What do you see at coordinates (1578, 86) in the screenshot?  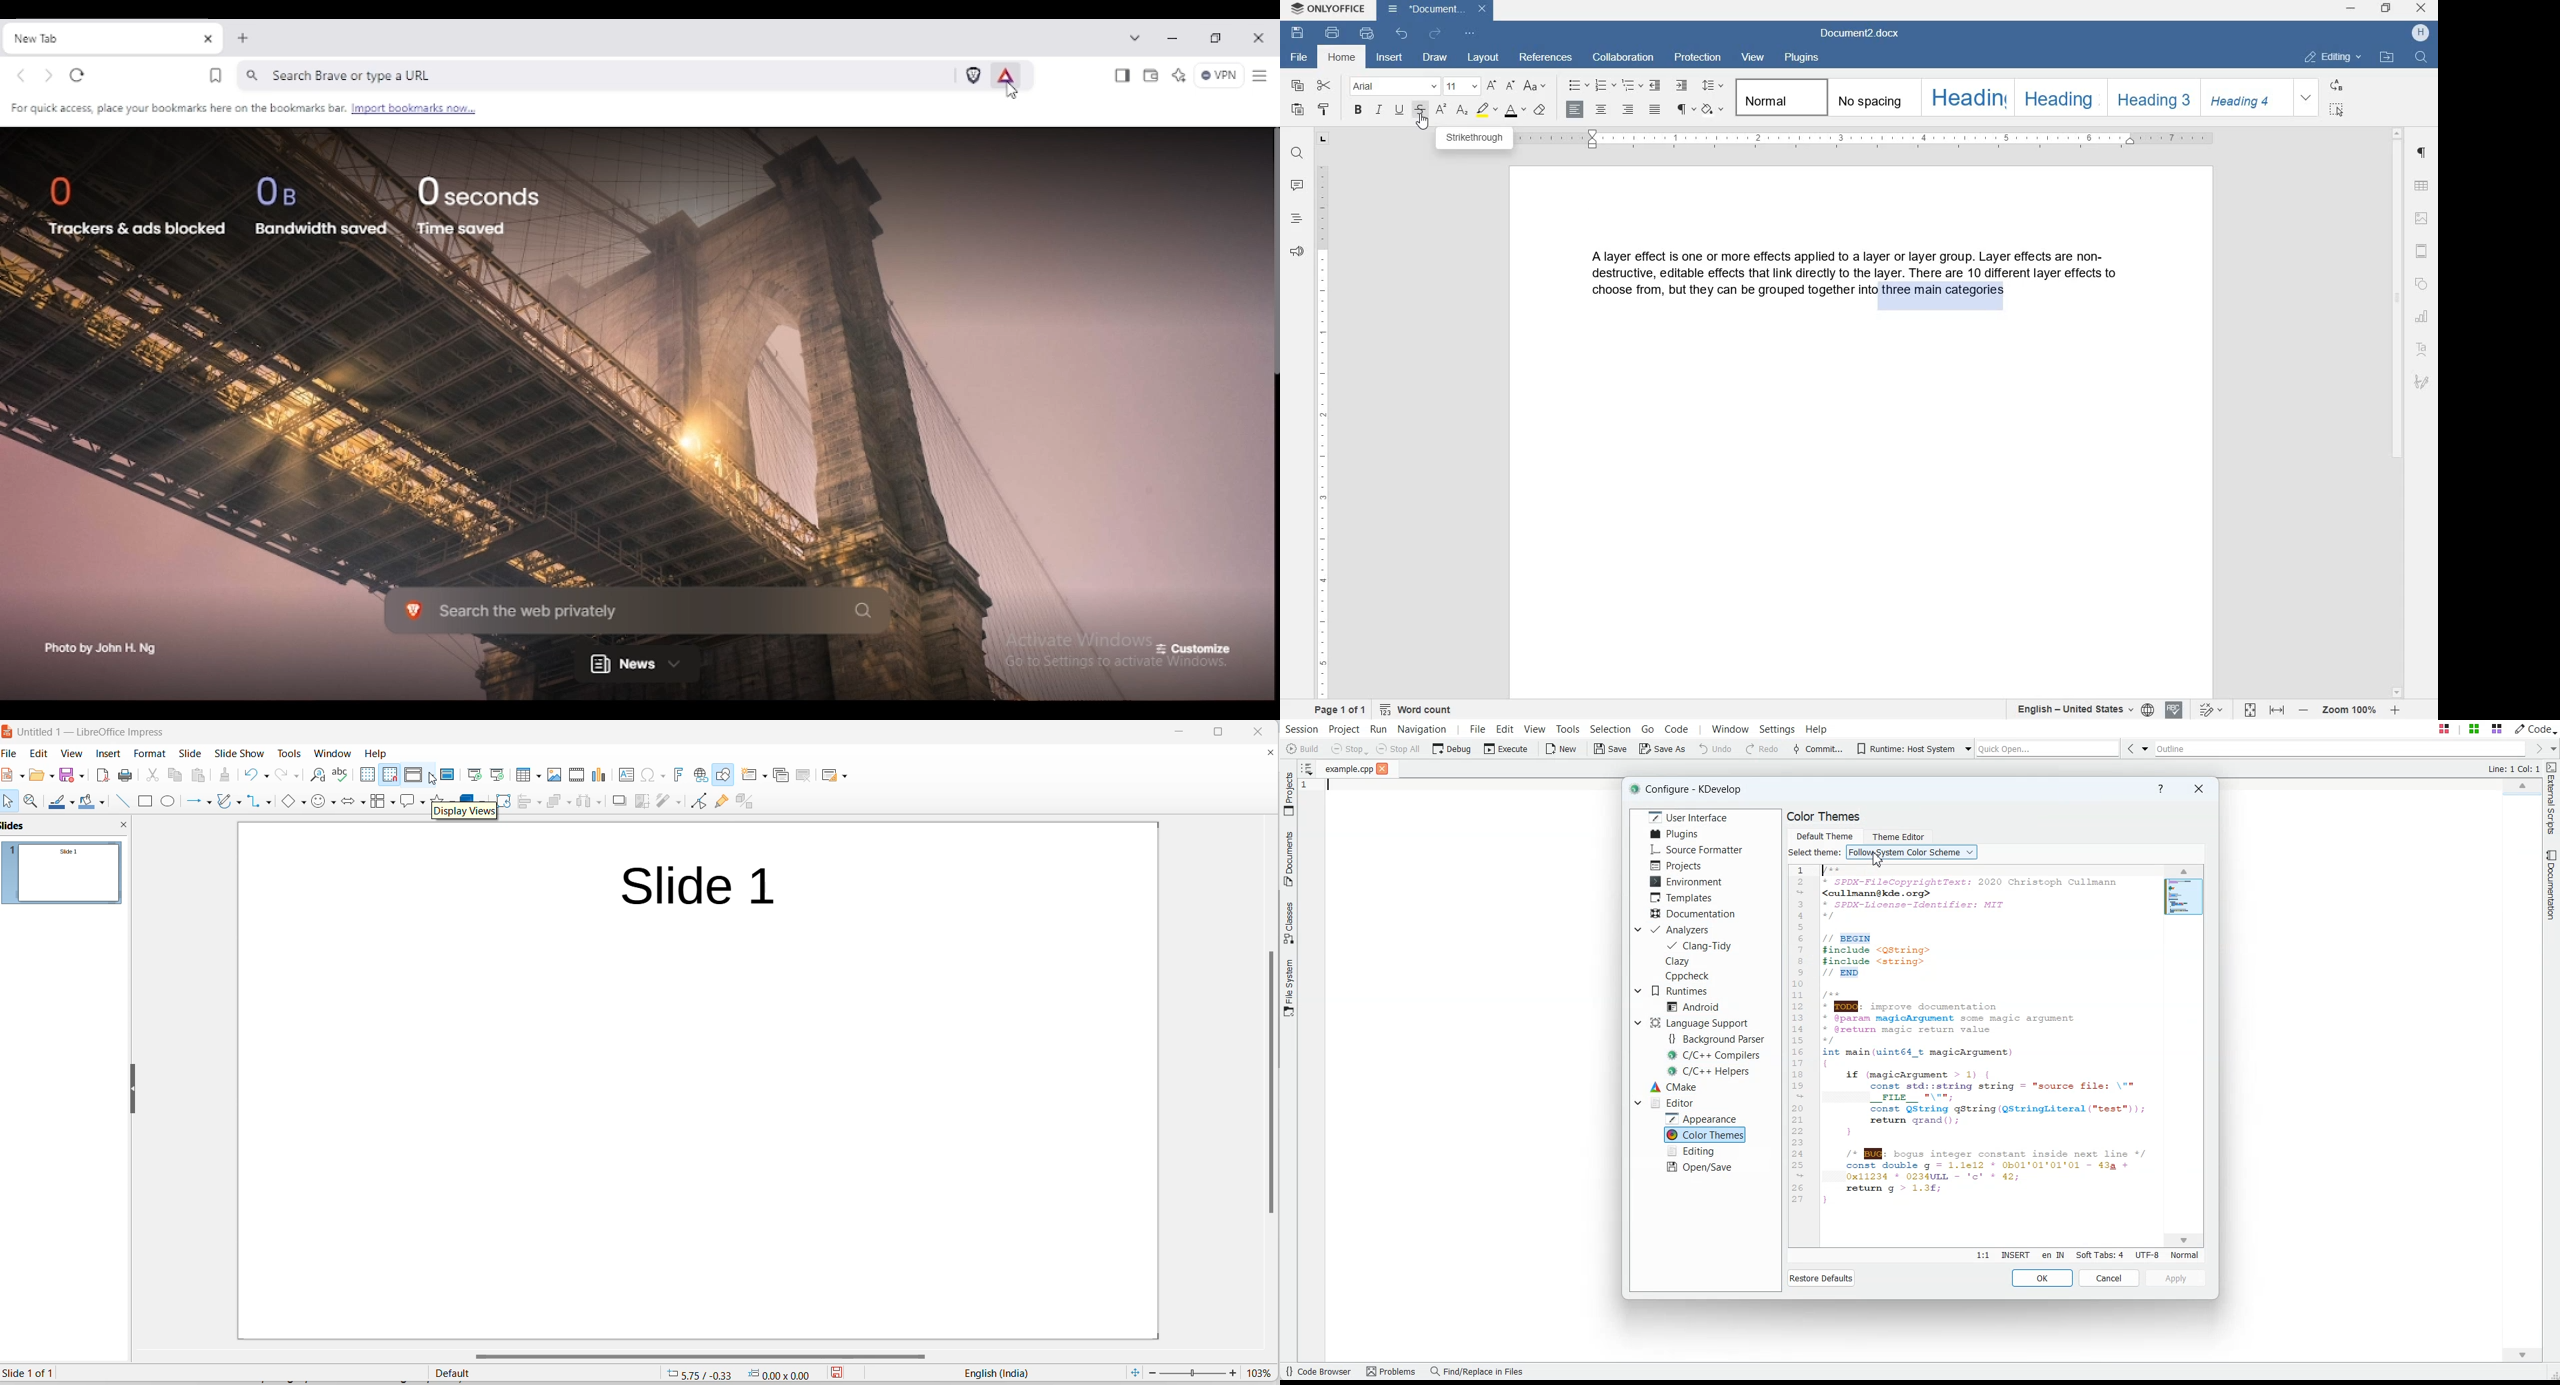 I see `bullet` at bounding box center [1578, 86].